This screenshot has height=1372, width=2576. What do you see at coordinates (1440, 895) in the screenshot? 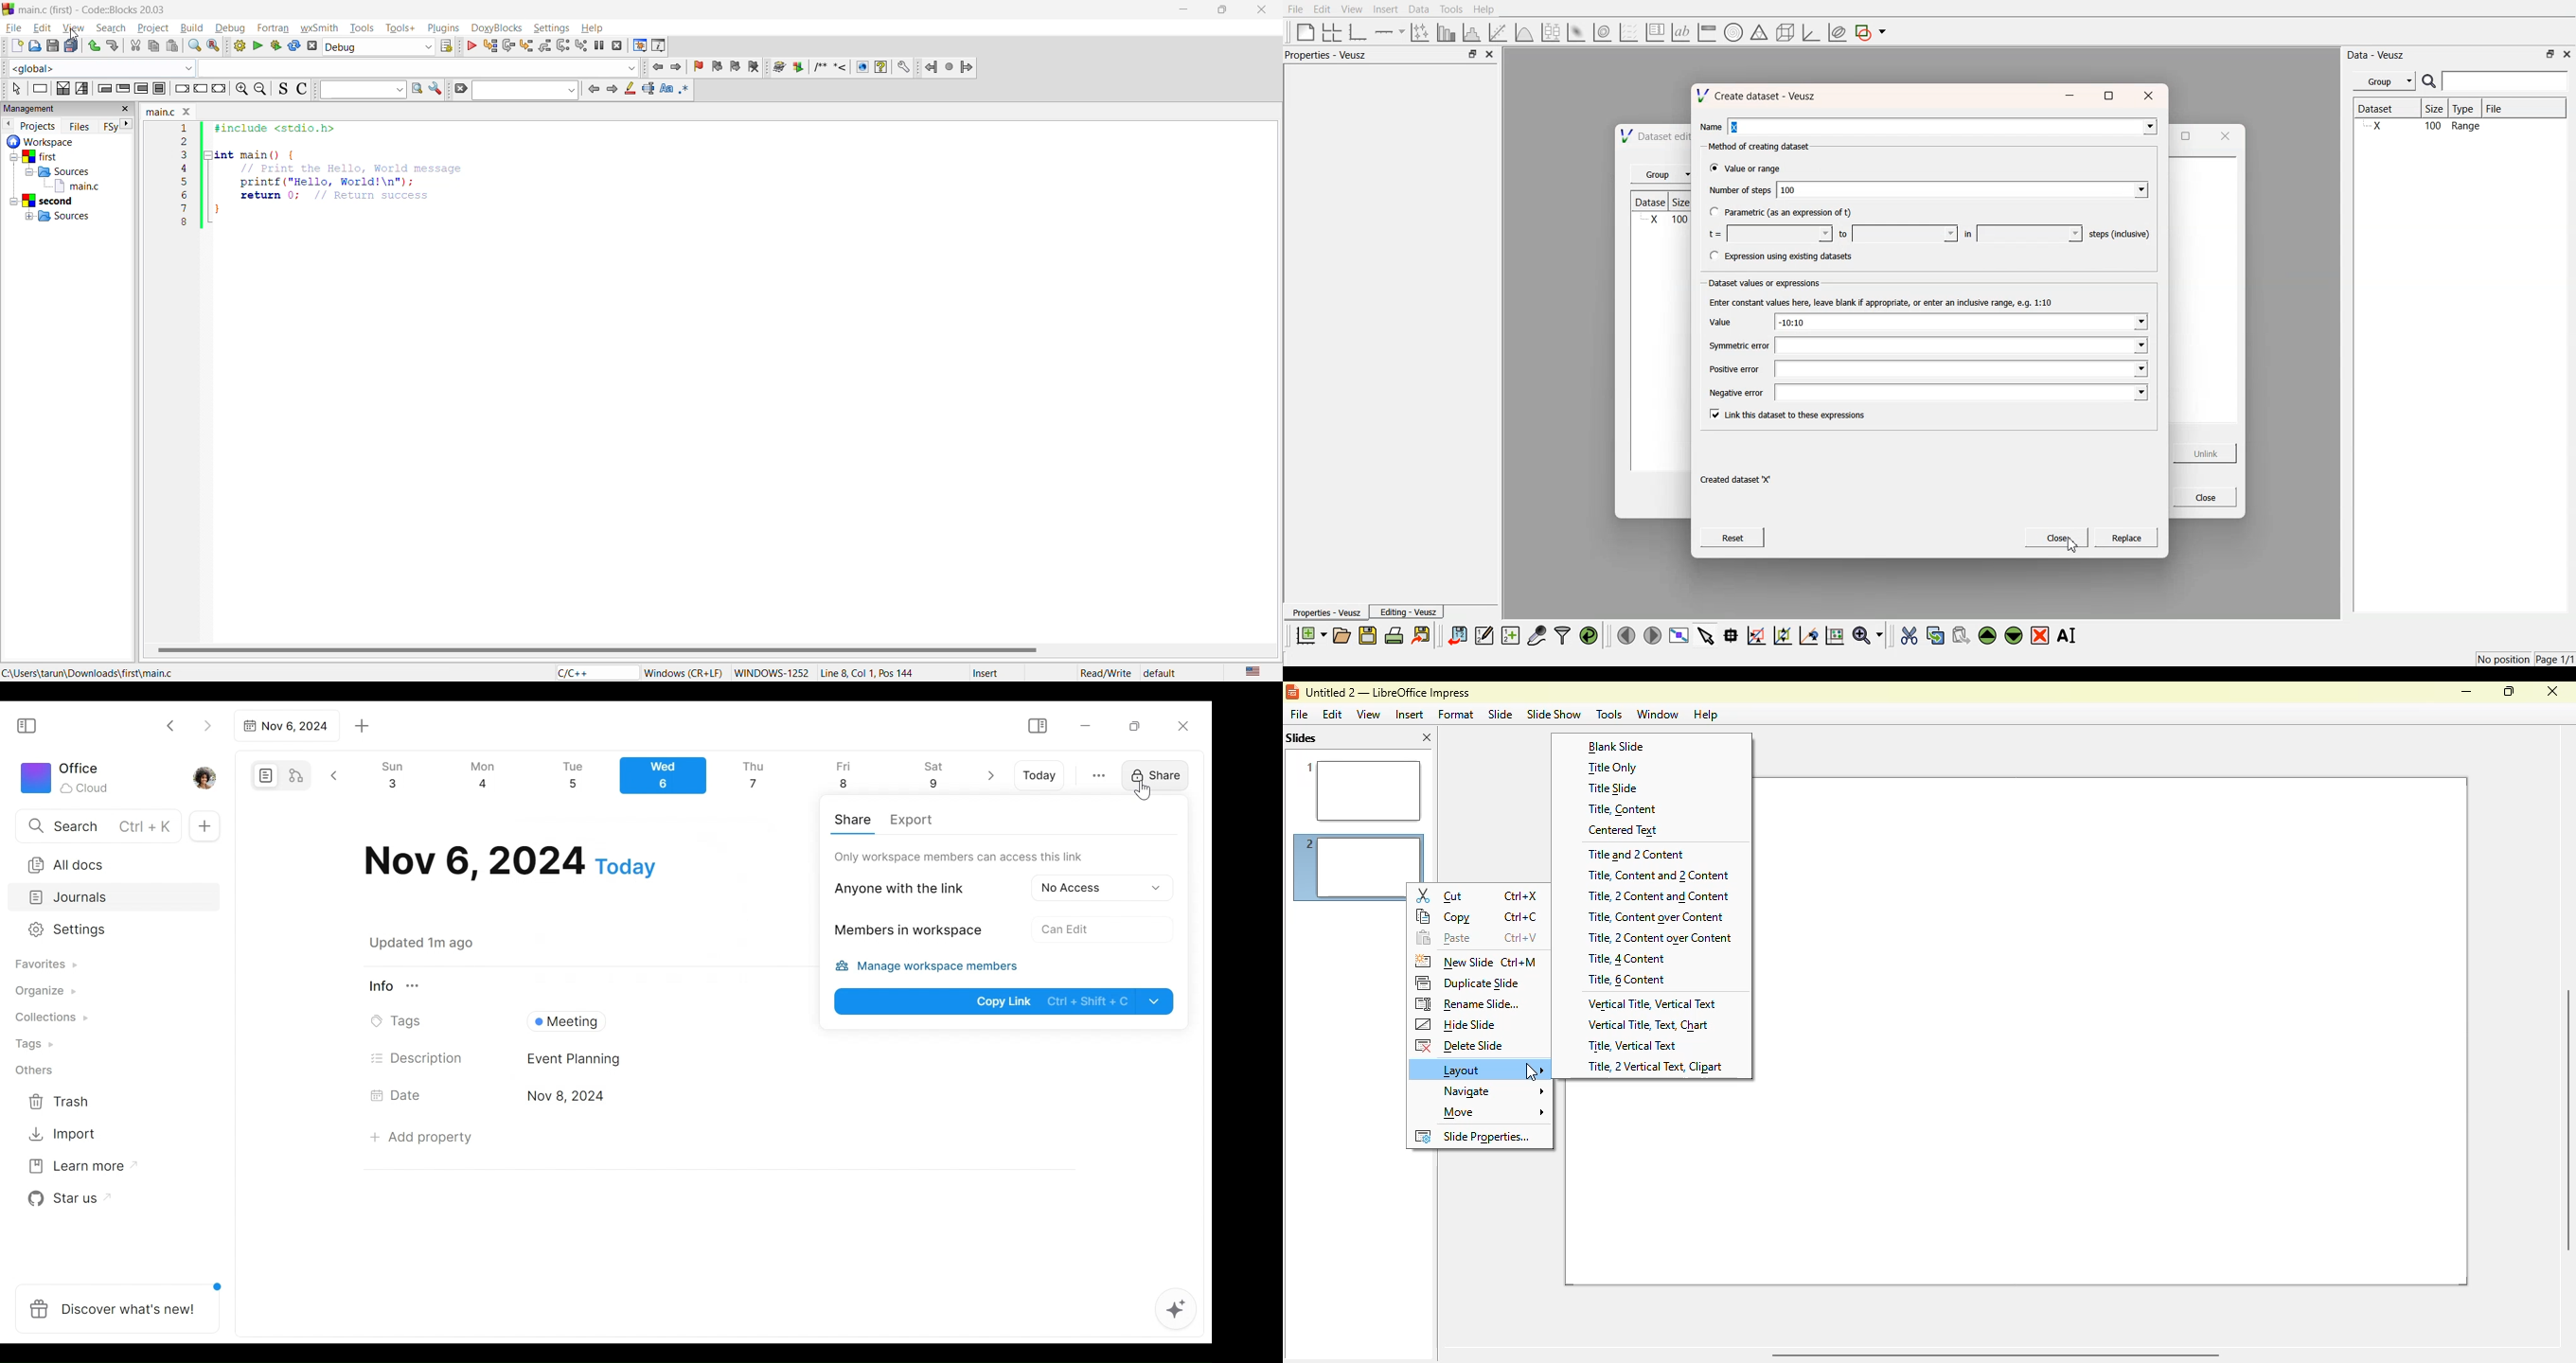
I see `cut` at bounding box center [1440, 895].